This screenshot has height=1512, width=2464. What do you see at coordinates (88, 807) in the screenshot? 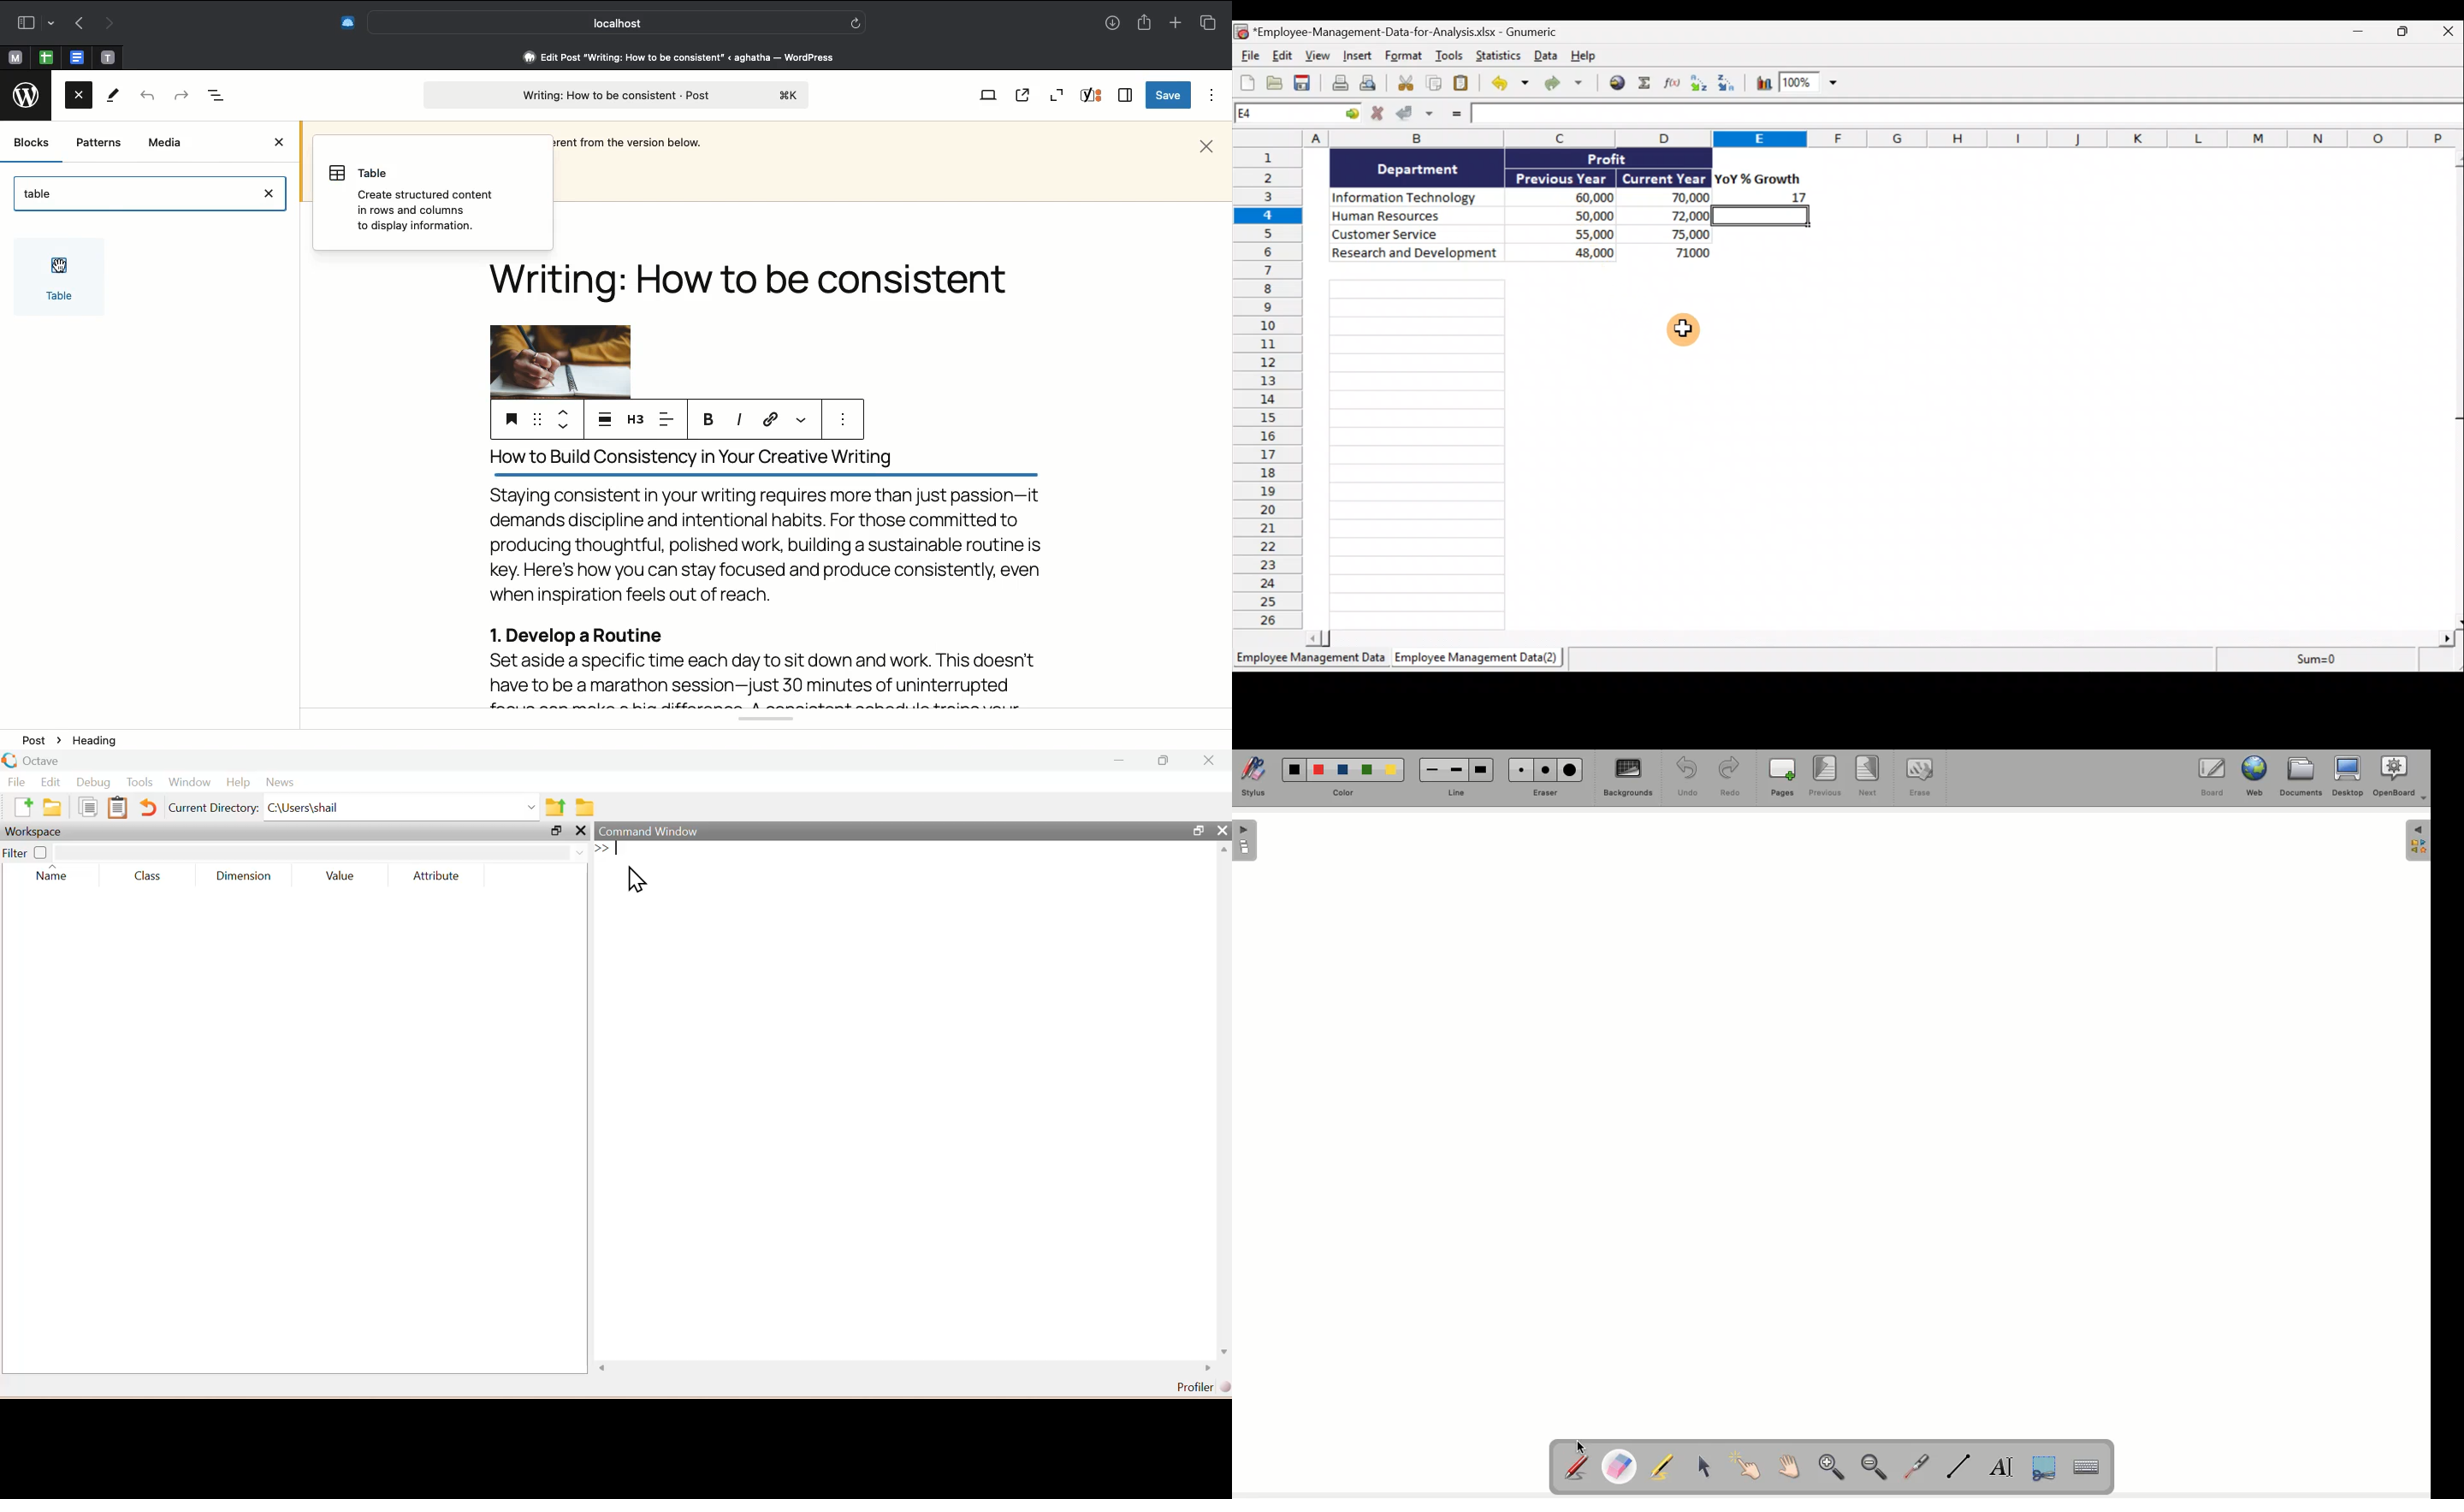
I see `copy` at bounding box center [88, 807].